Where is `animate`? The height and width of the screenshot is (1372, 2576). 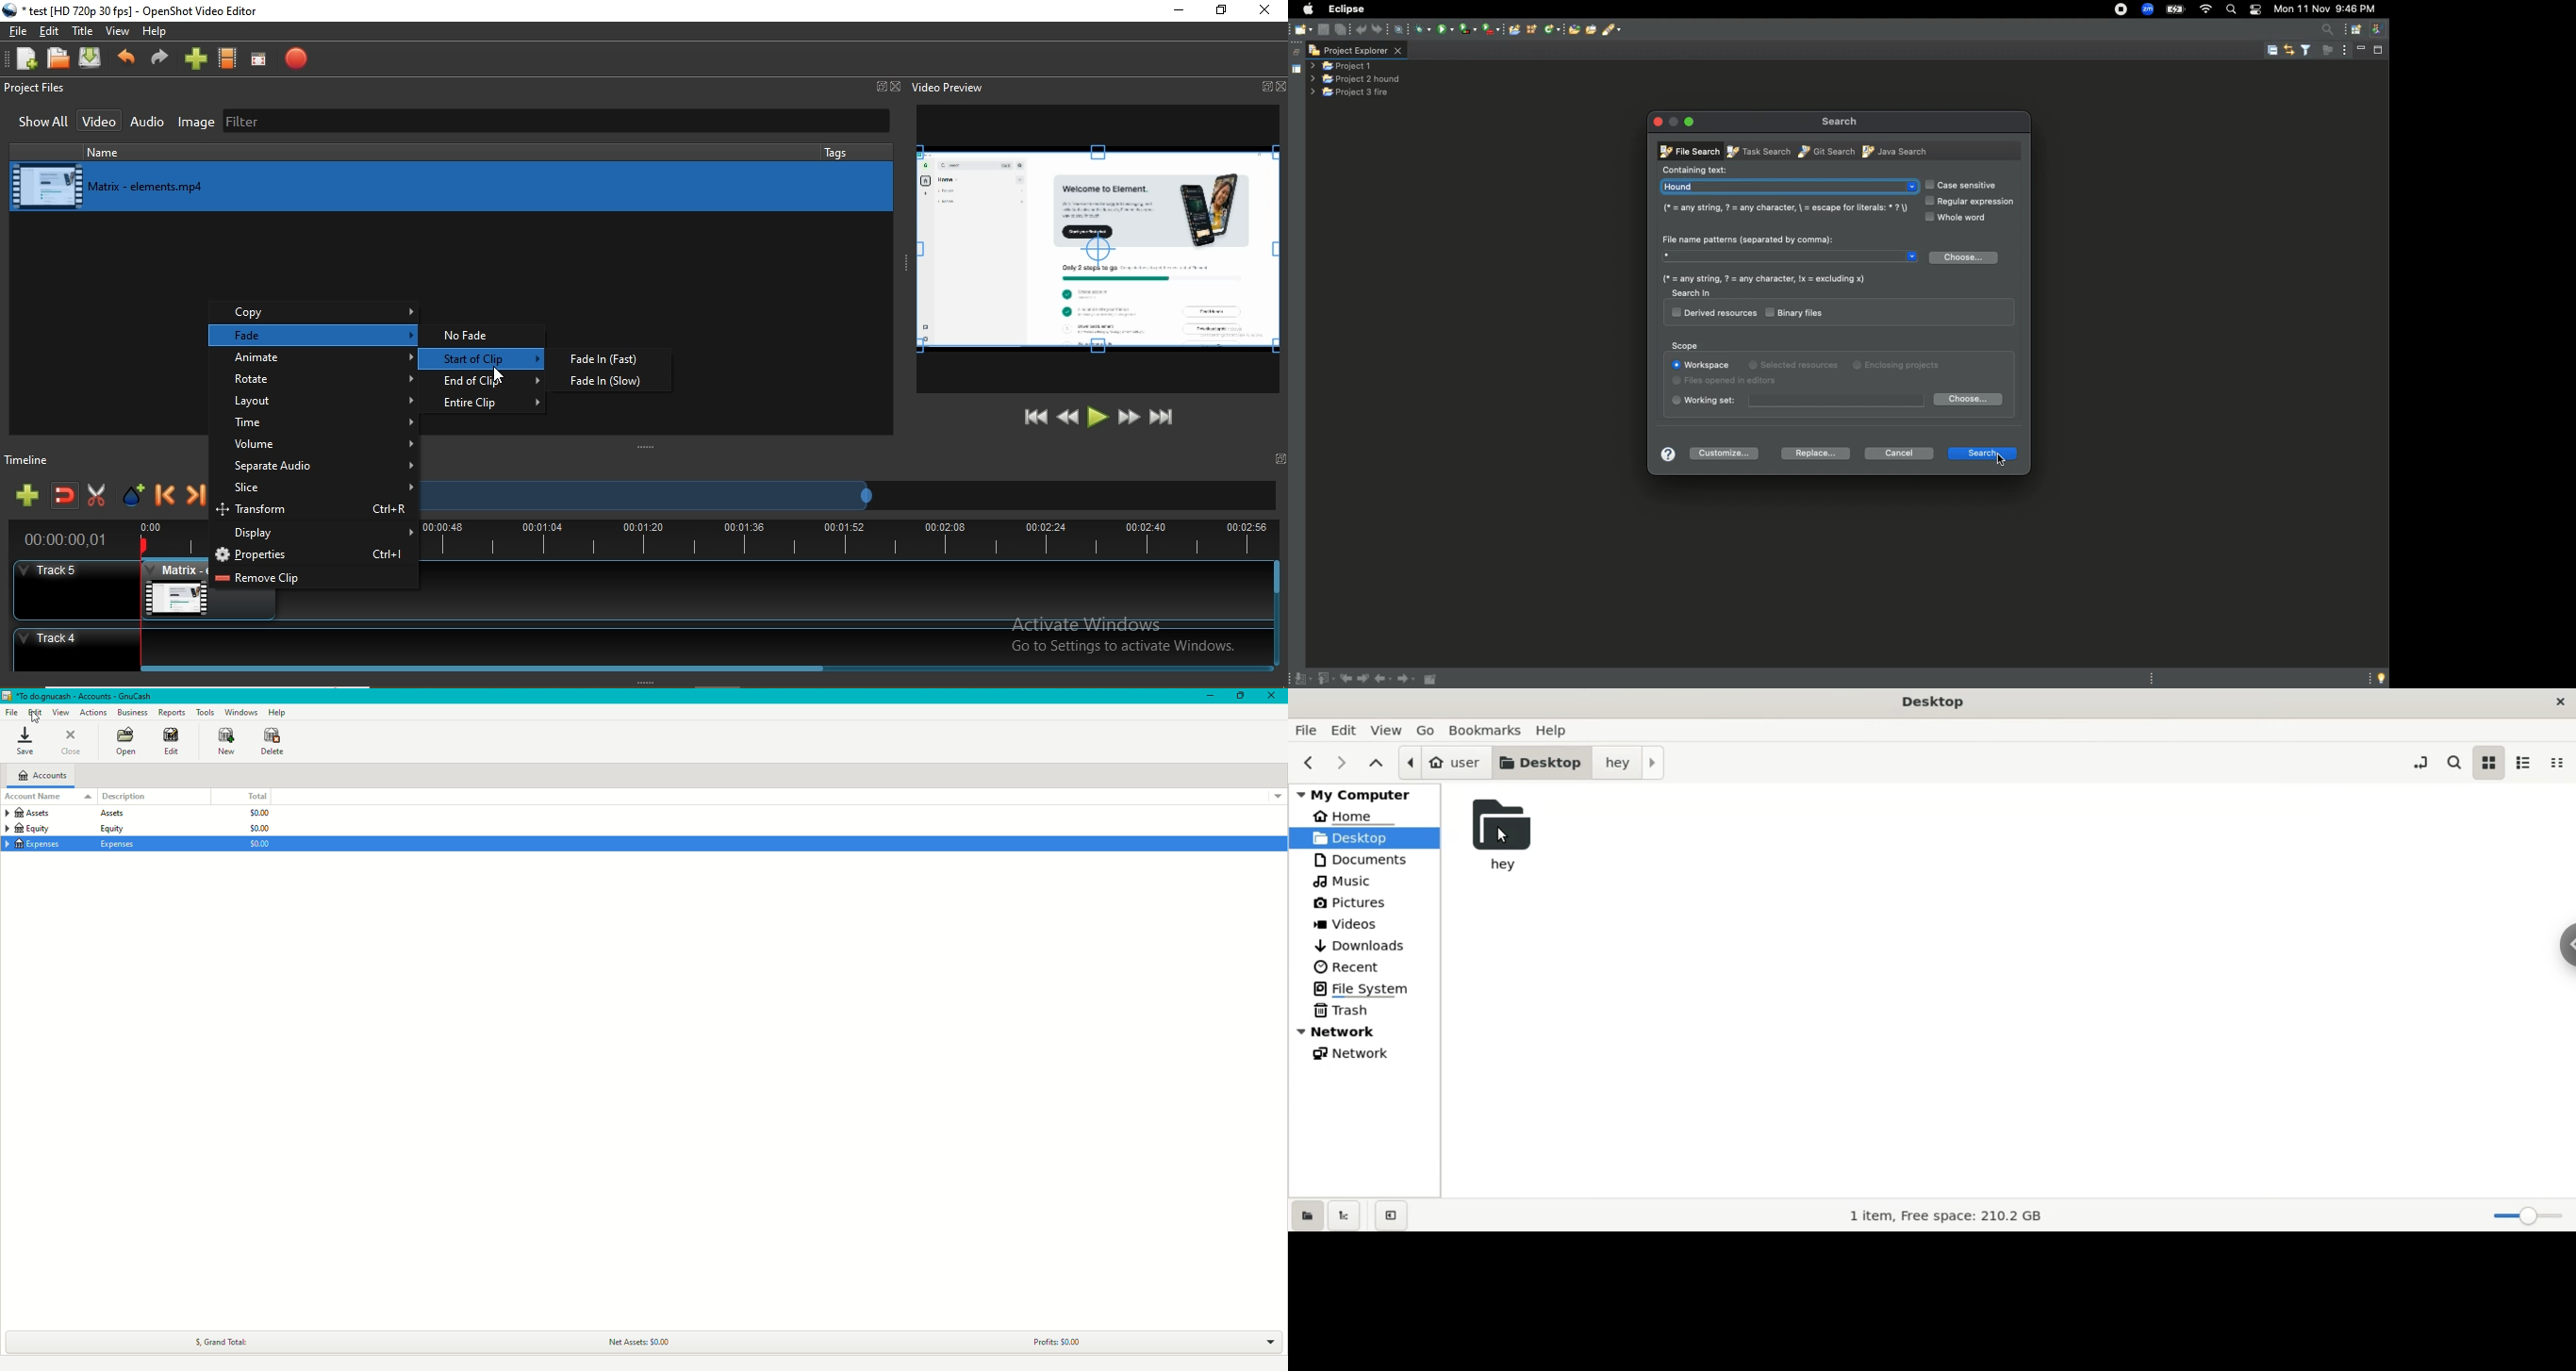 animate is located at coordinates (315, 358).